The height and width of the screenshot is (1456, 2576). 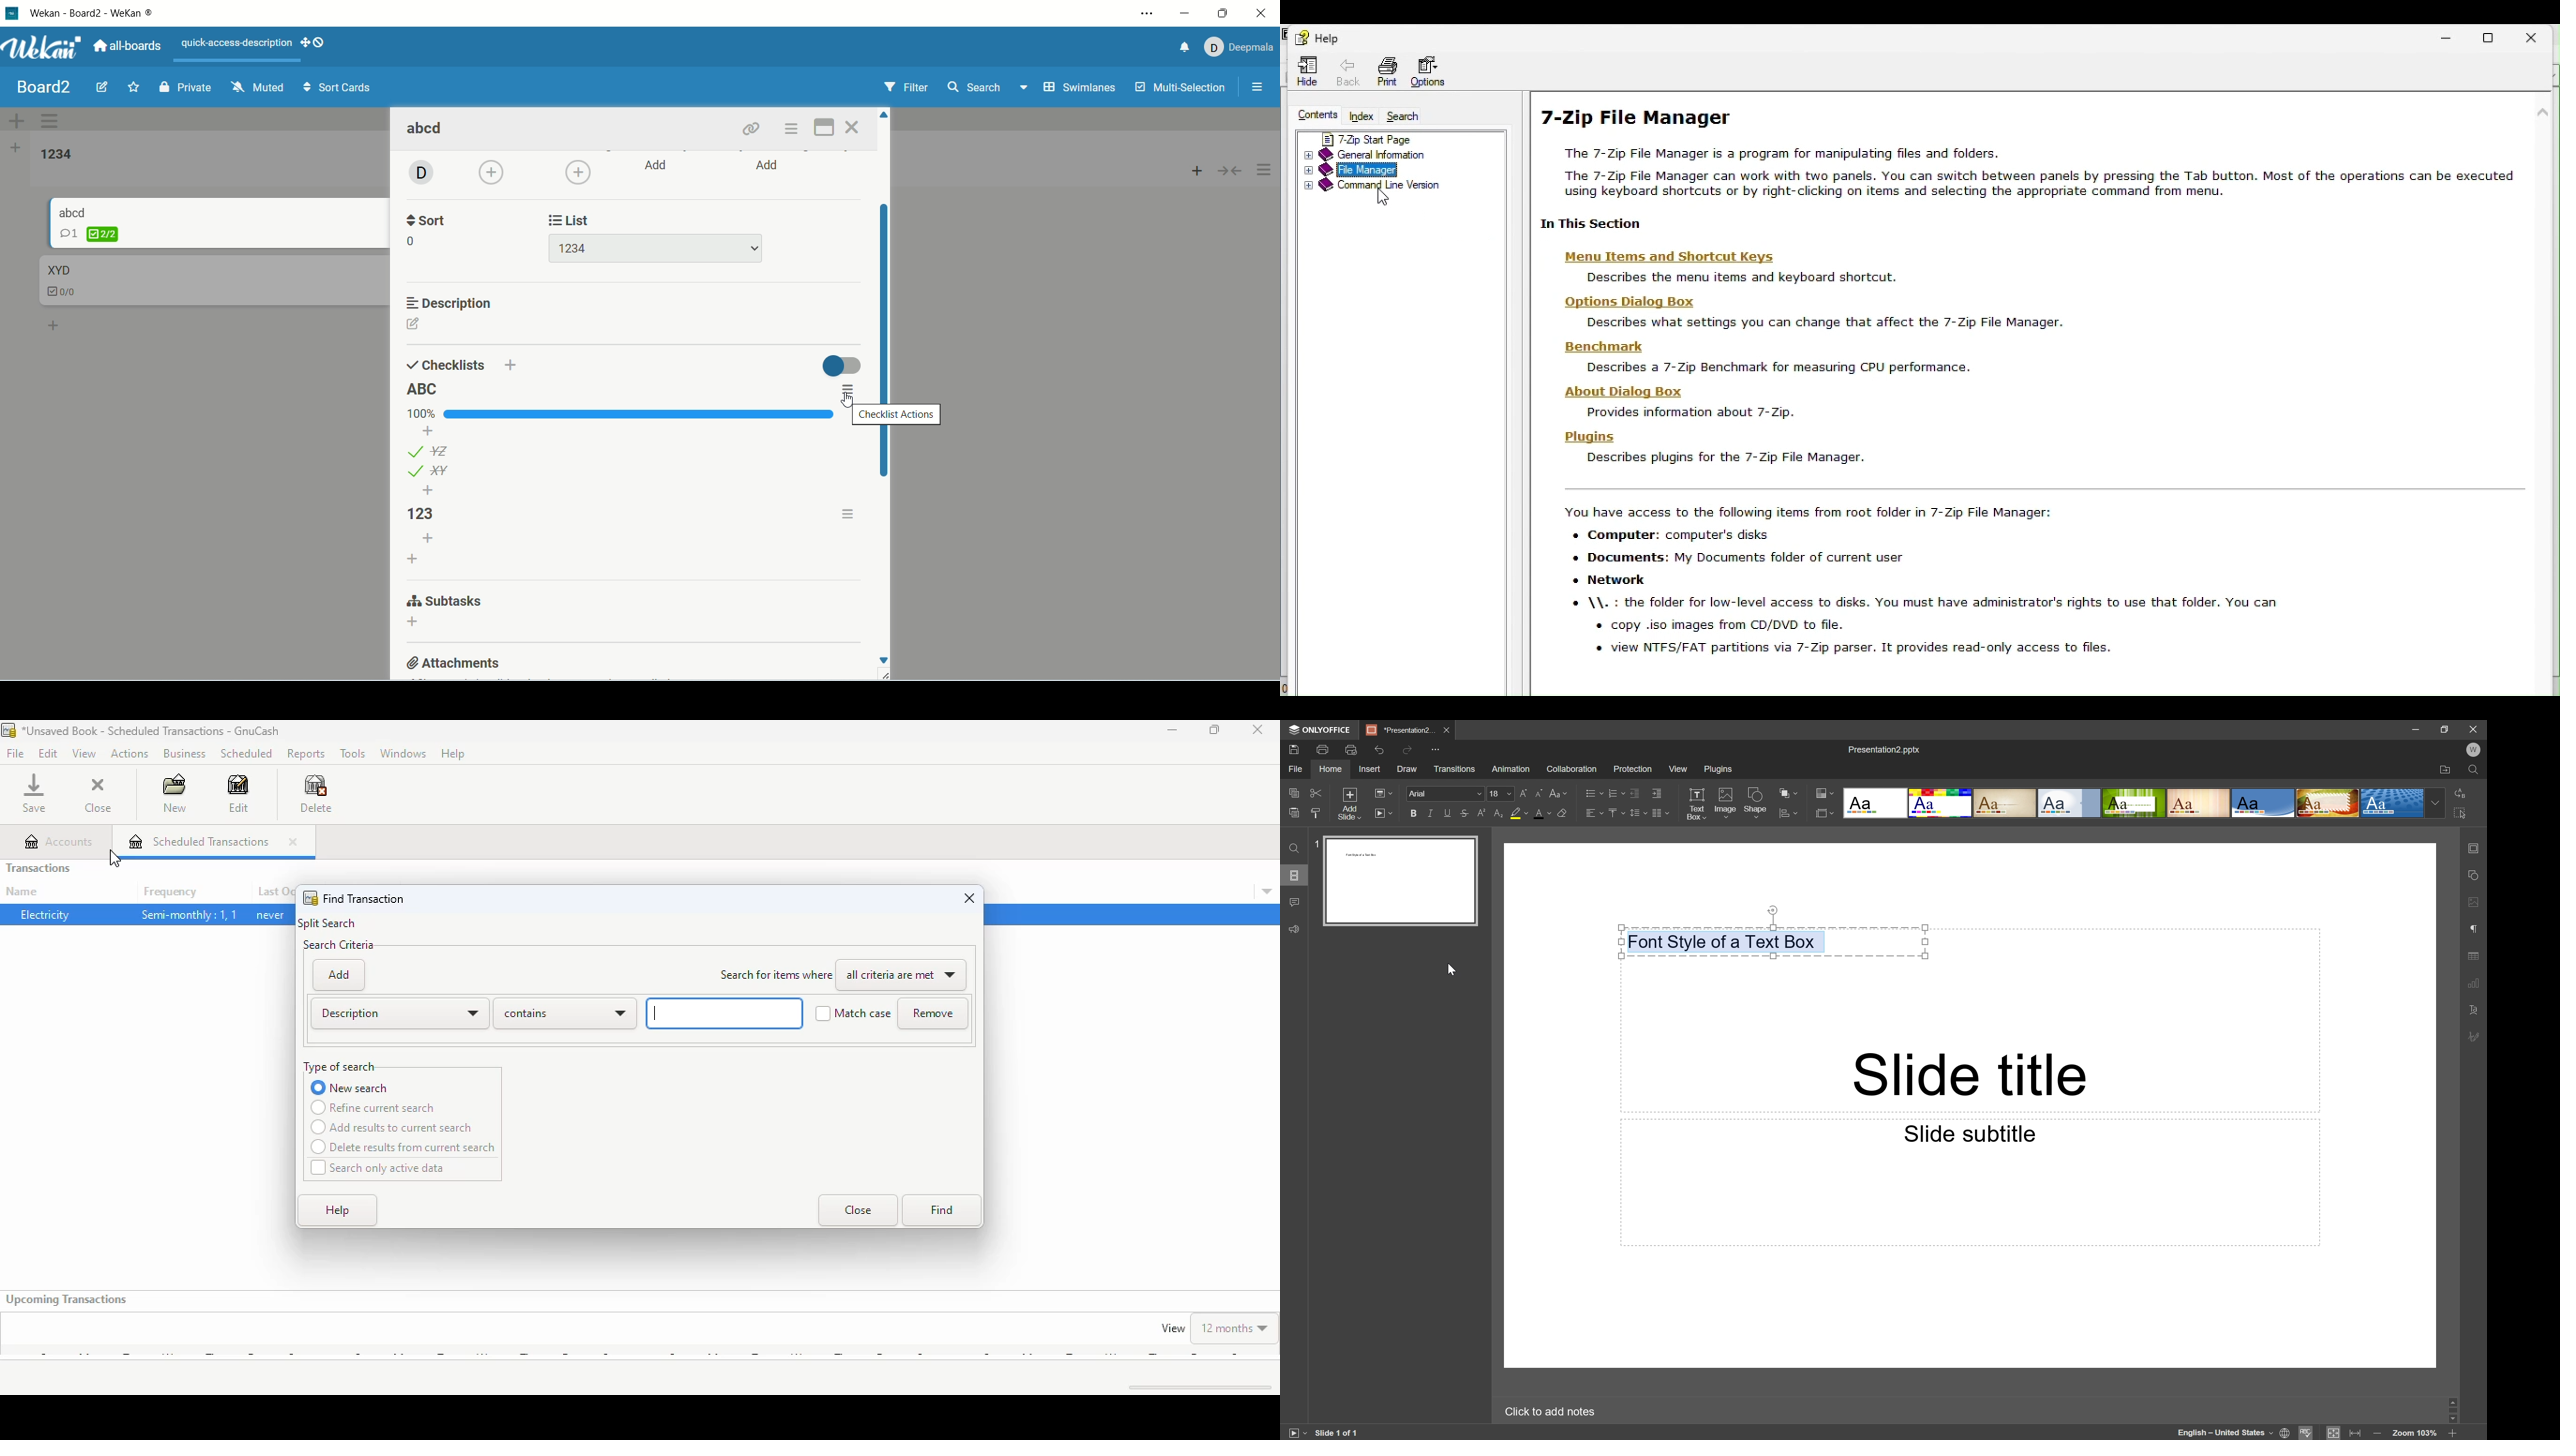 What do you see at coordinates (2461, 794) in the screenshot?
I see `Replace` at bounding box center [2461, 794].